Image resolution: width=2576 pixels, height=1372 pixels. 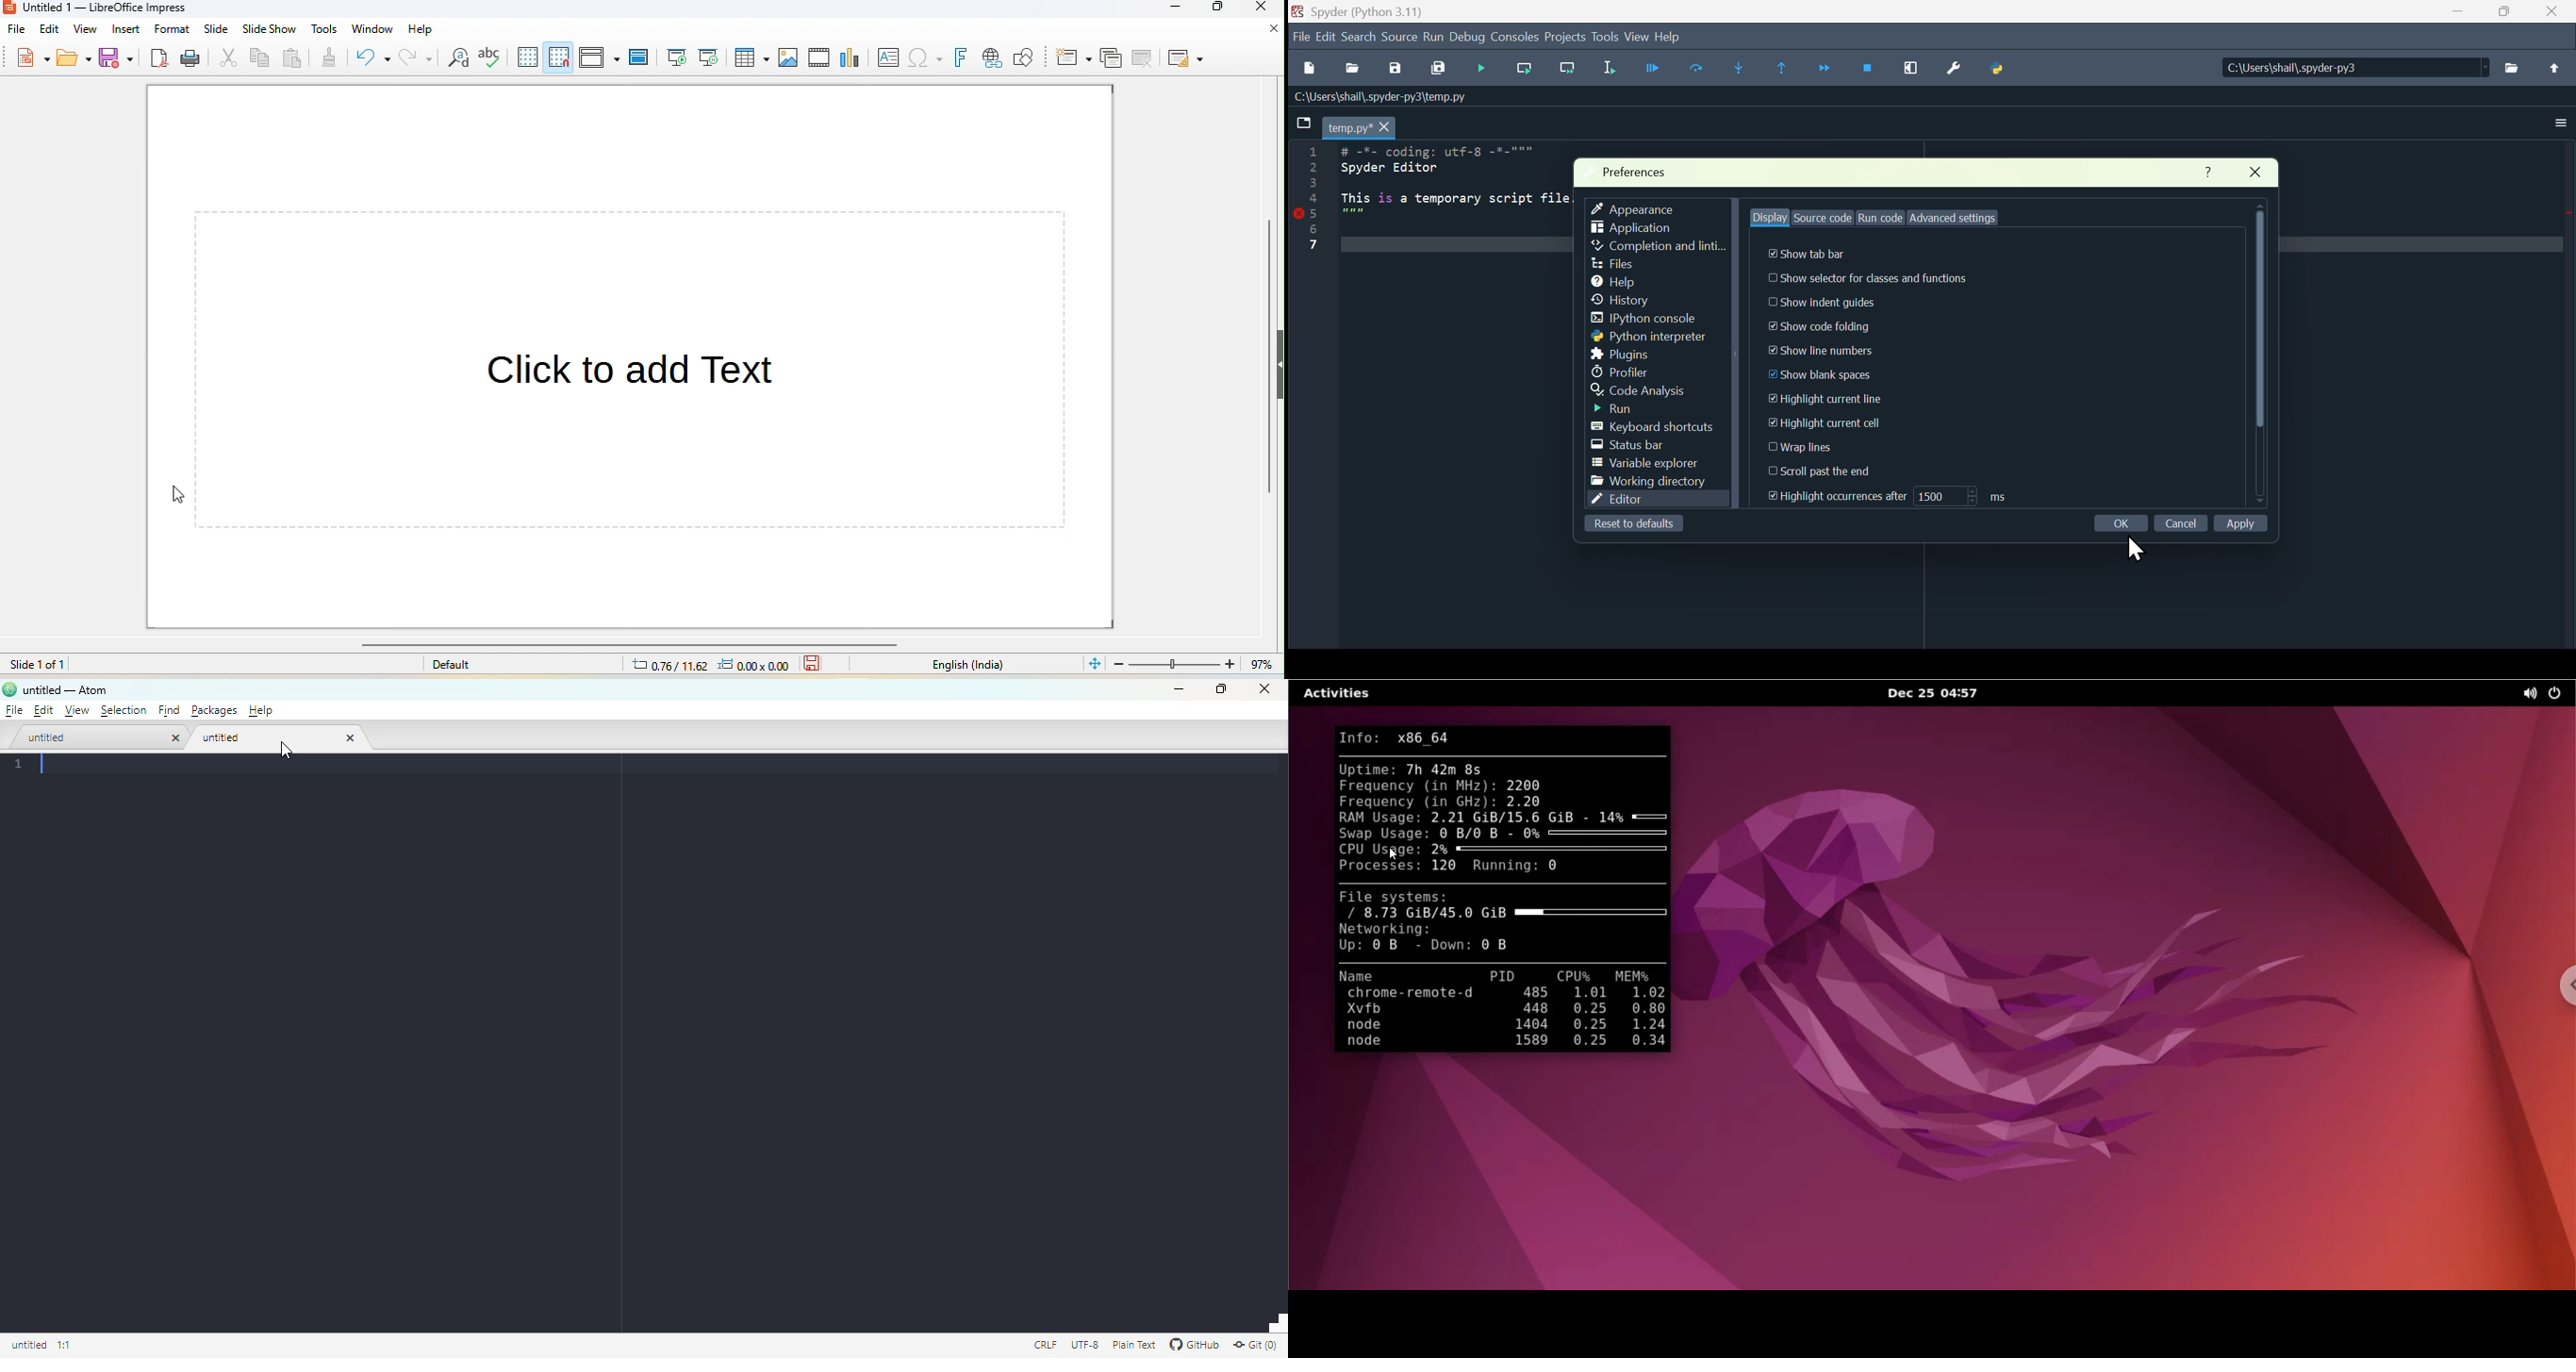 I want to click on Show selector for classes and functions, so click(x=1868, y=281).